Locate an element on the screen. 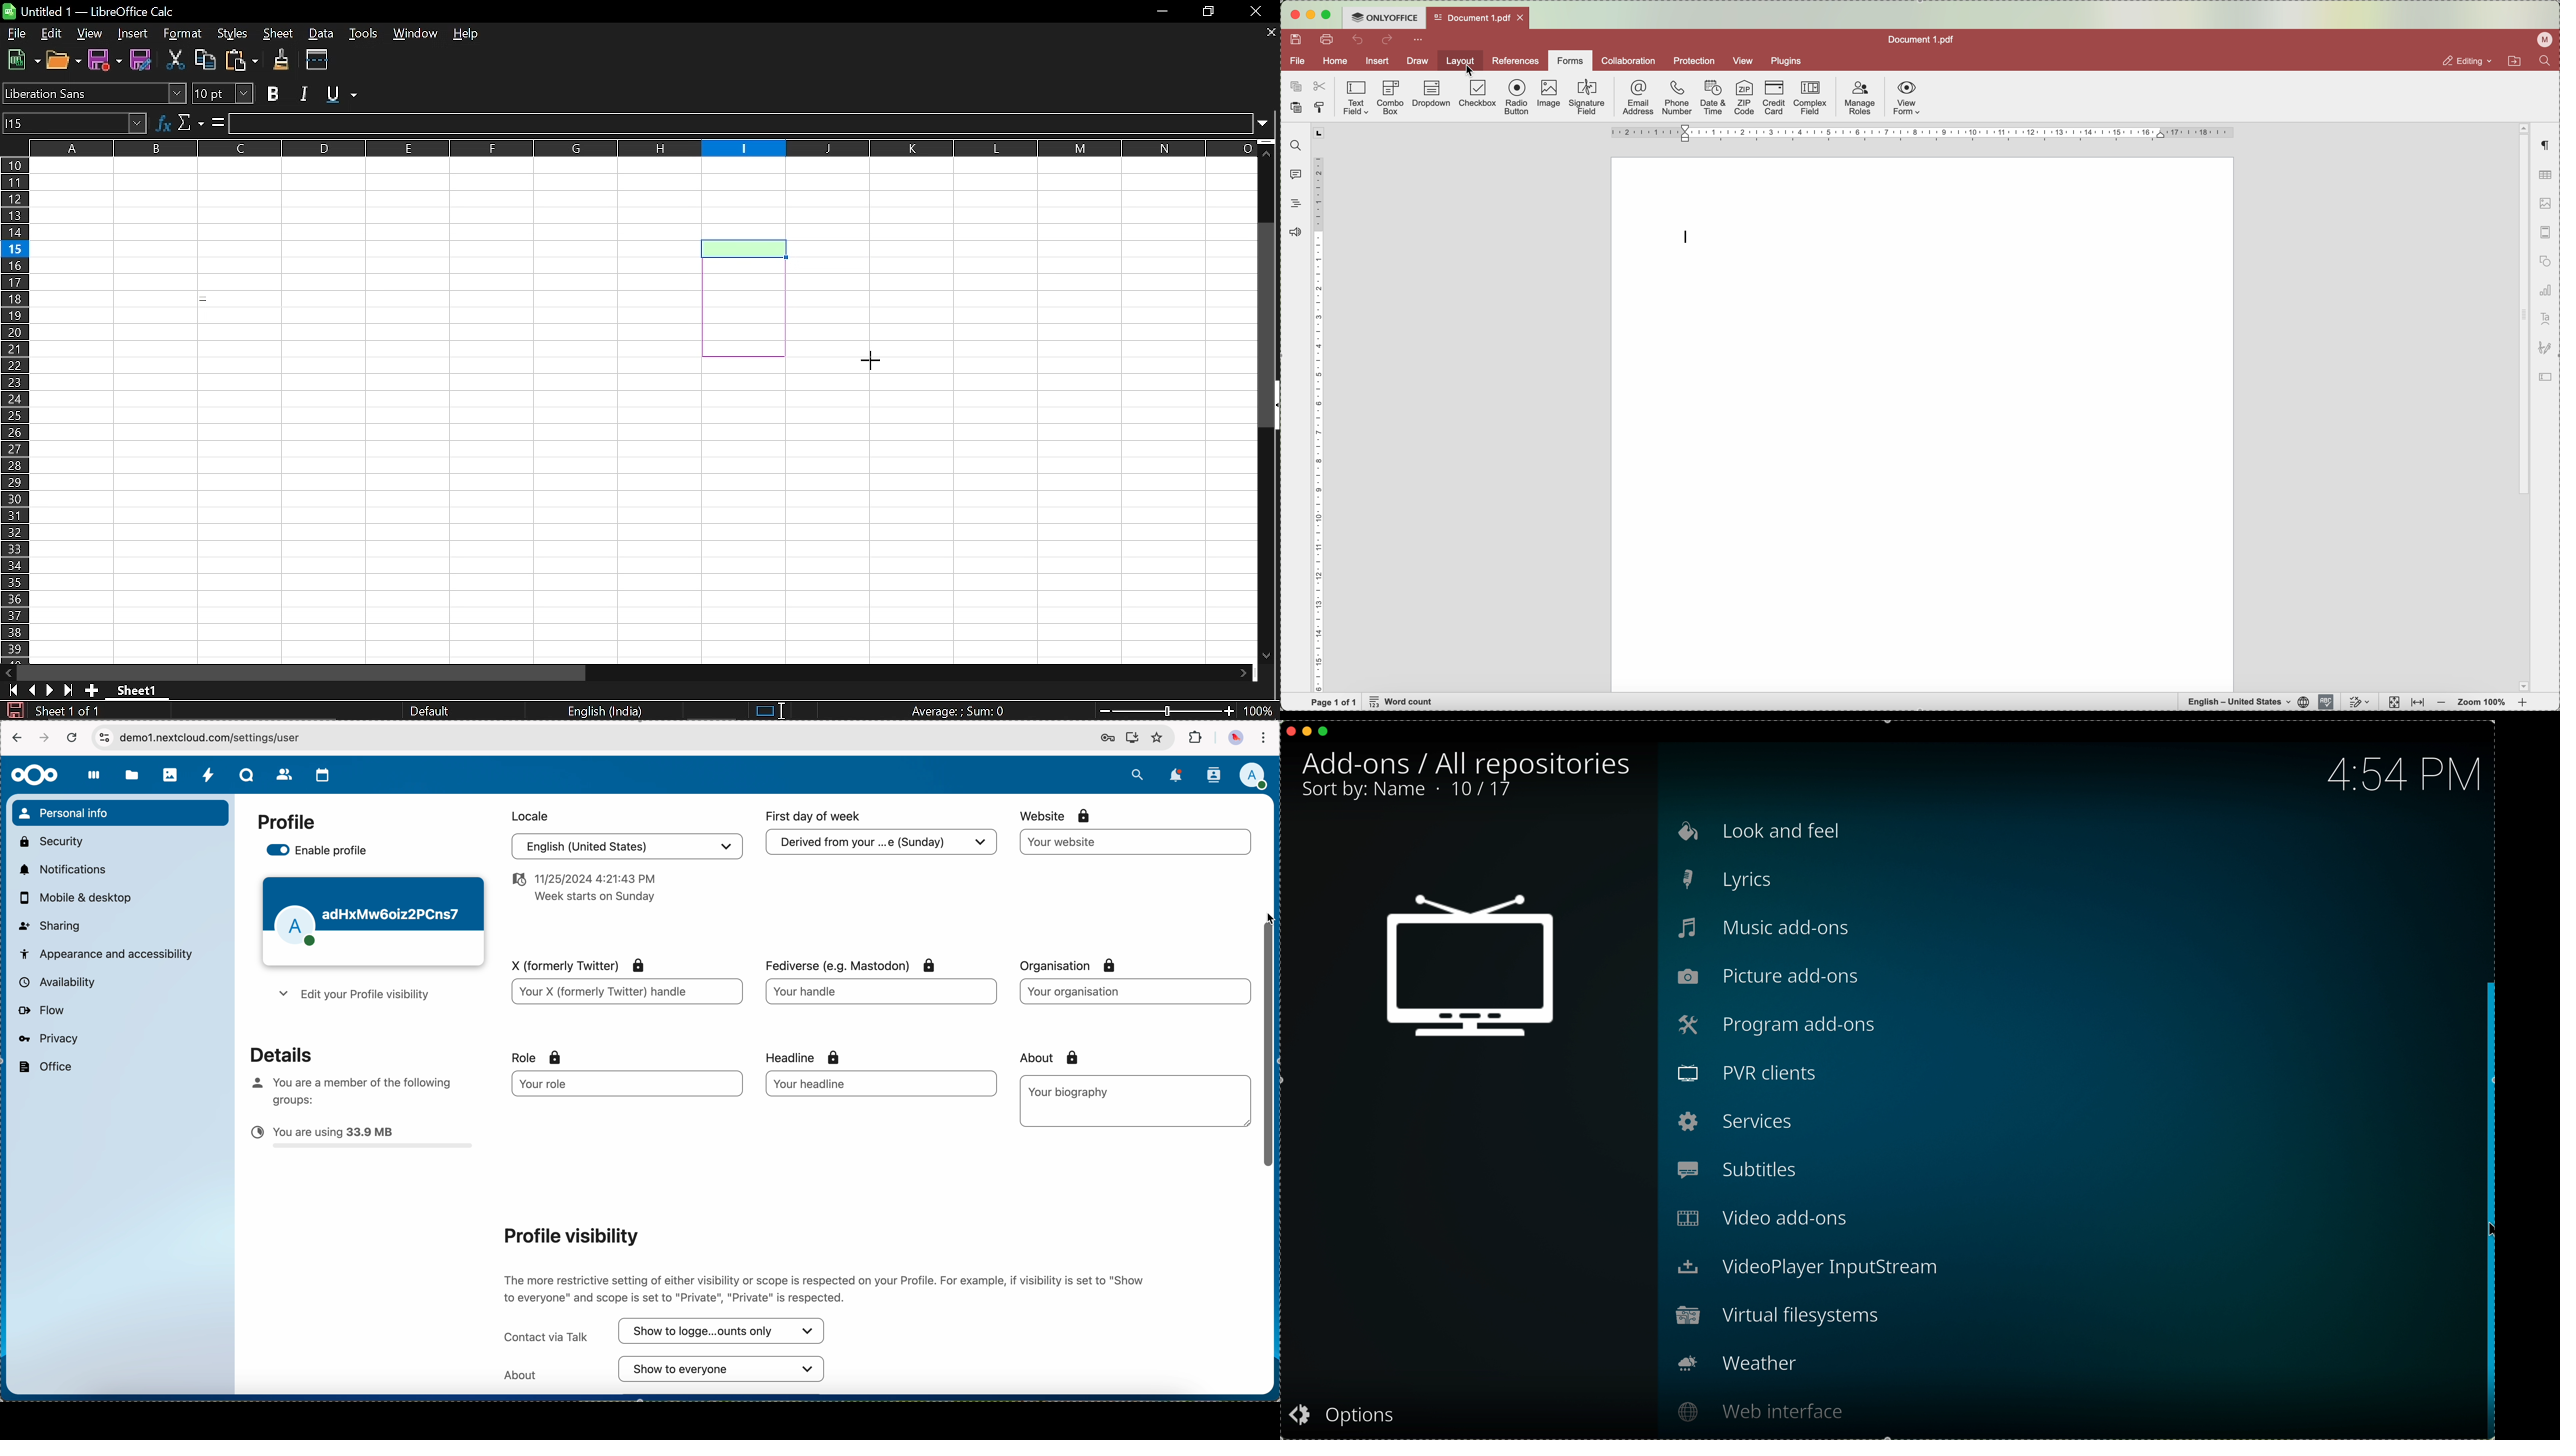 Image resolution: width=2576 pixels, height=1456 pixels. dropdown is located at coordinates (1431, 96).